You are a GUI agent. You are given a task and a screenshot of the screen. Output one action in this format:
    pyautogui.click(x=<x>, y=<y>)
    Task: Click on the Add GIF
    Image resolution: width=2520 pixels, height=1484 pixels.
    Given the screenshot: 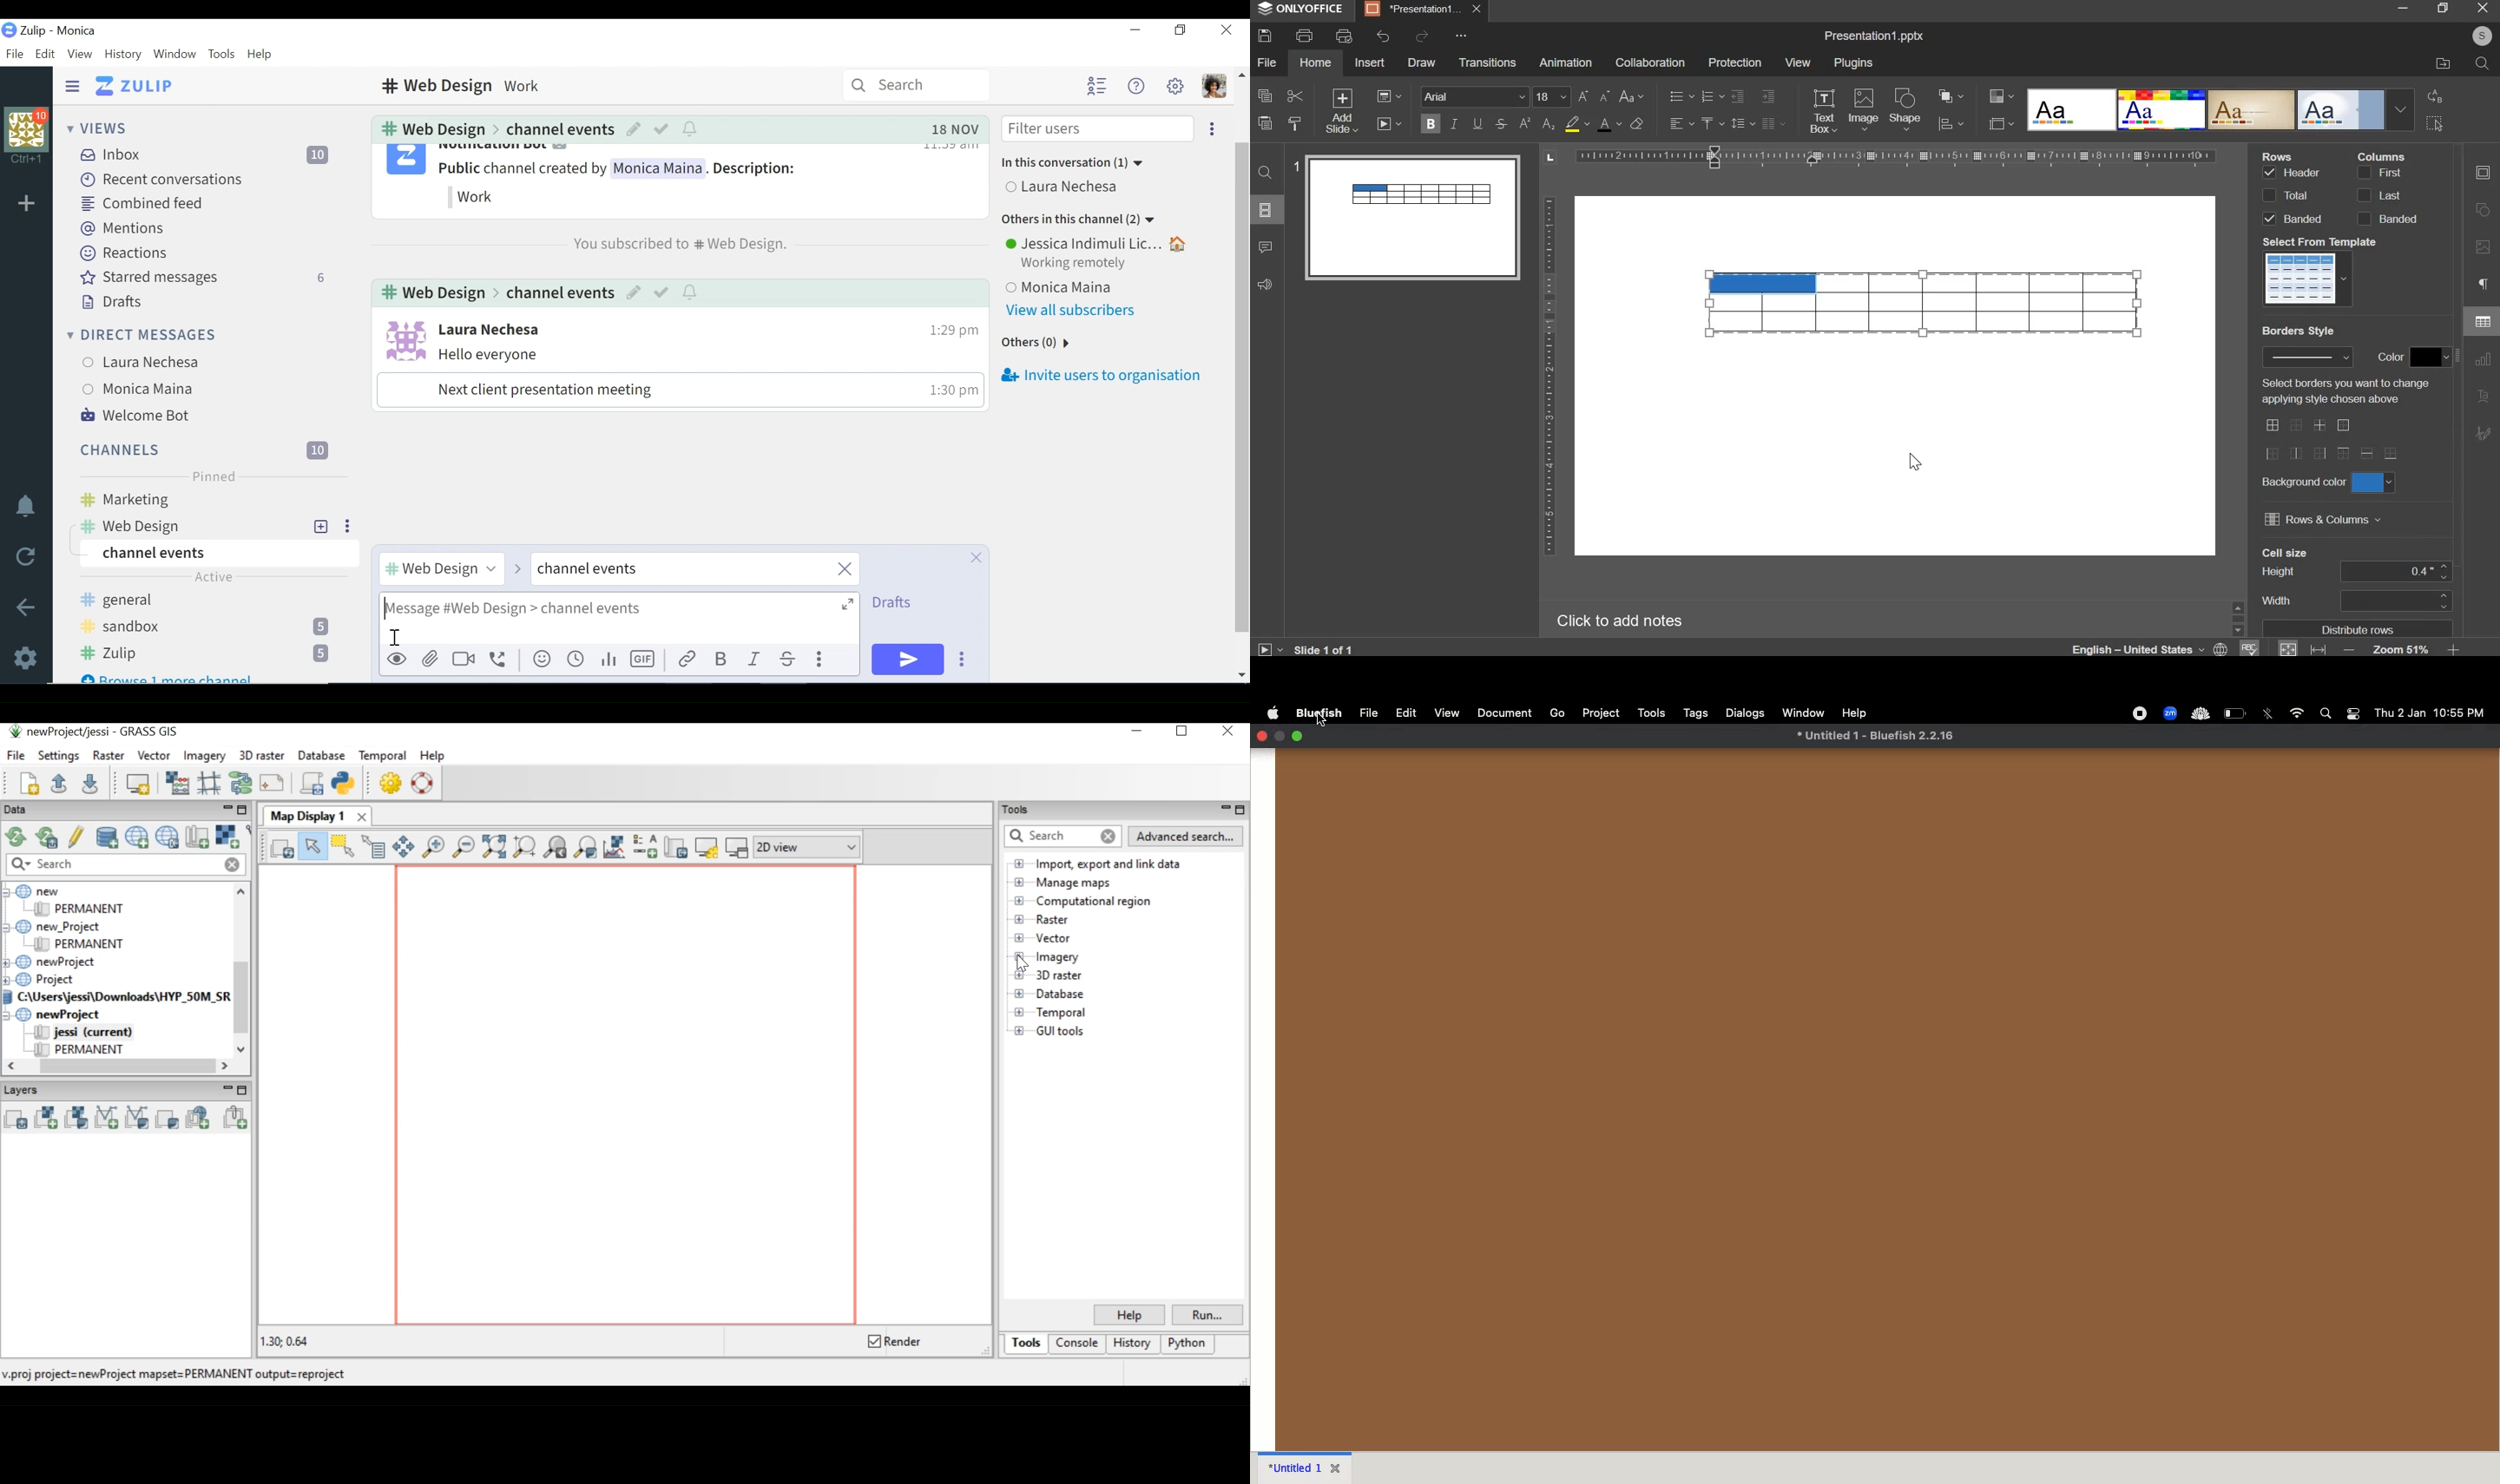 What is the action you would take?
    pyautogui.click(x=645, y=659)
    